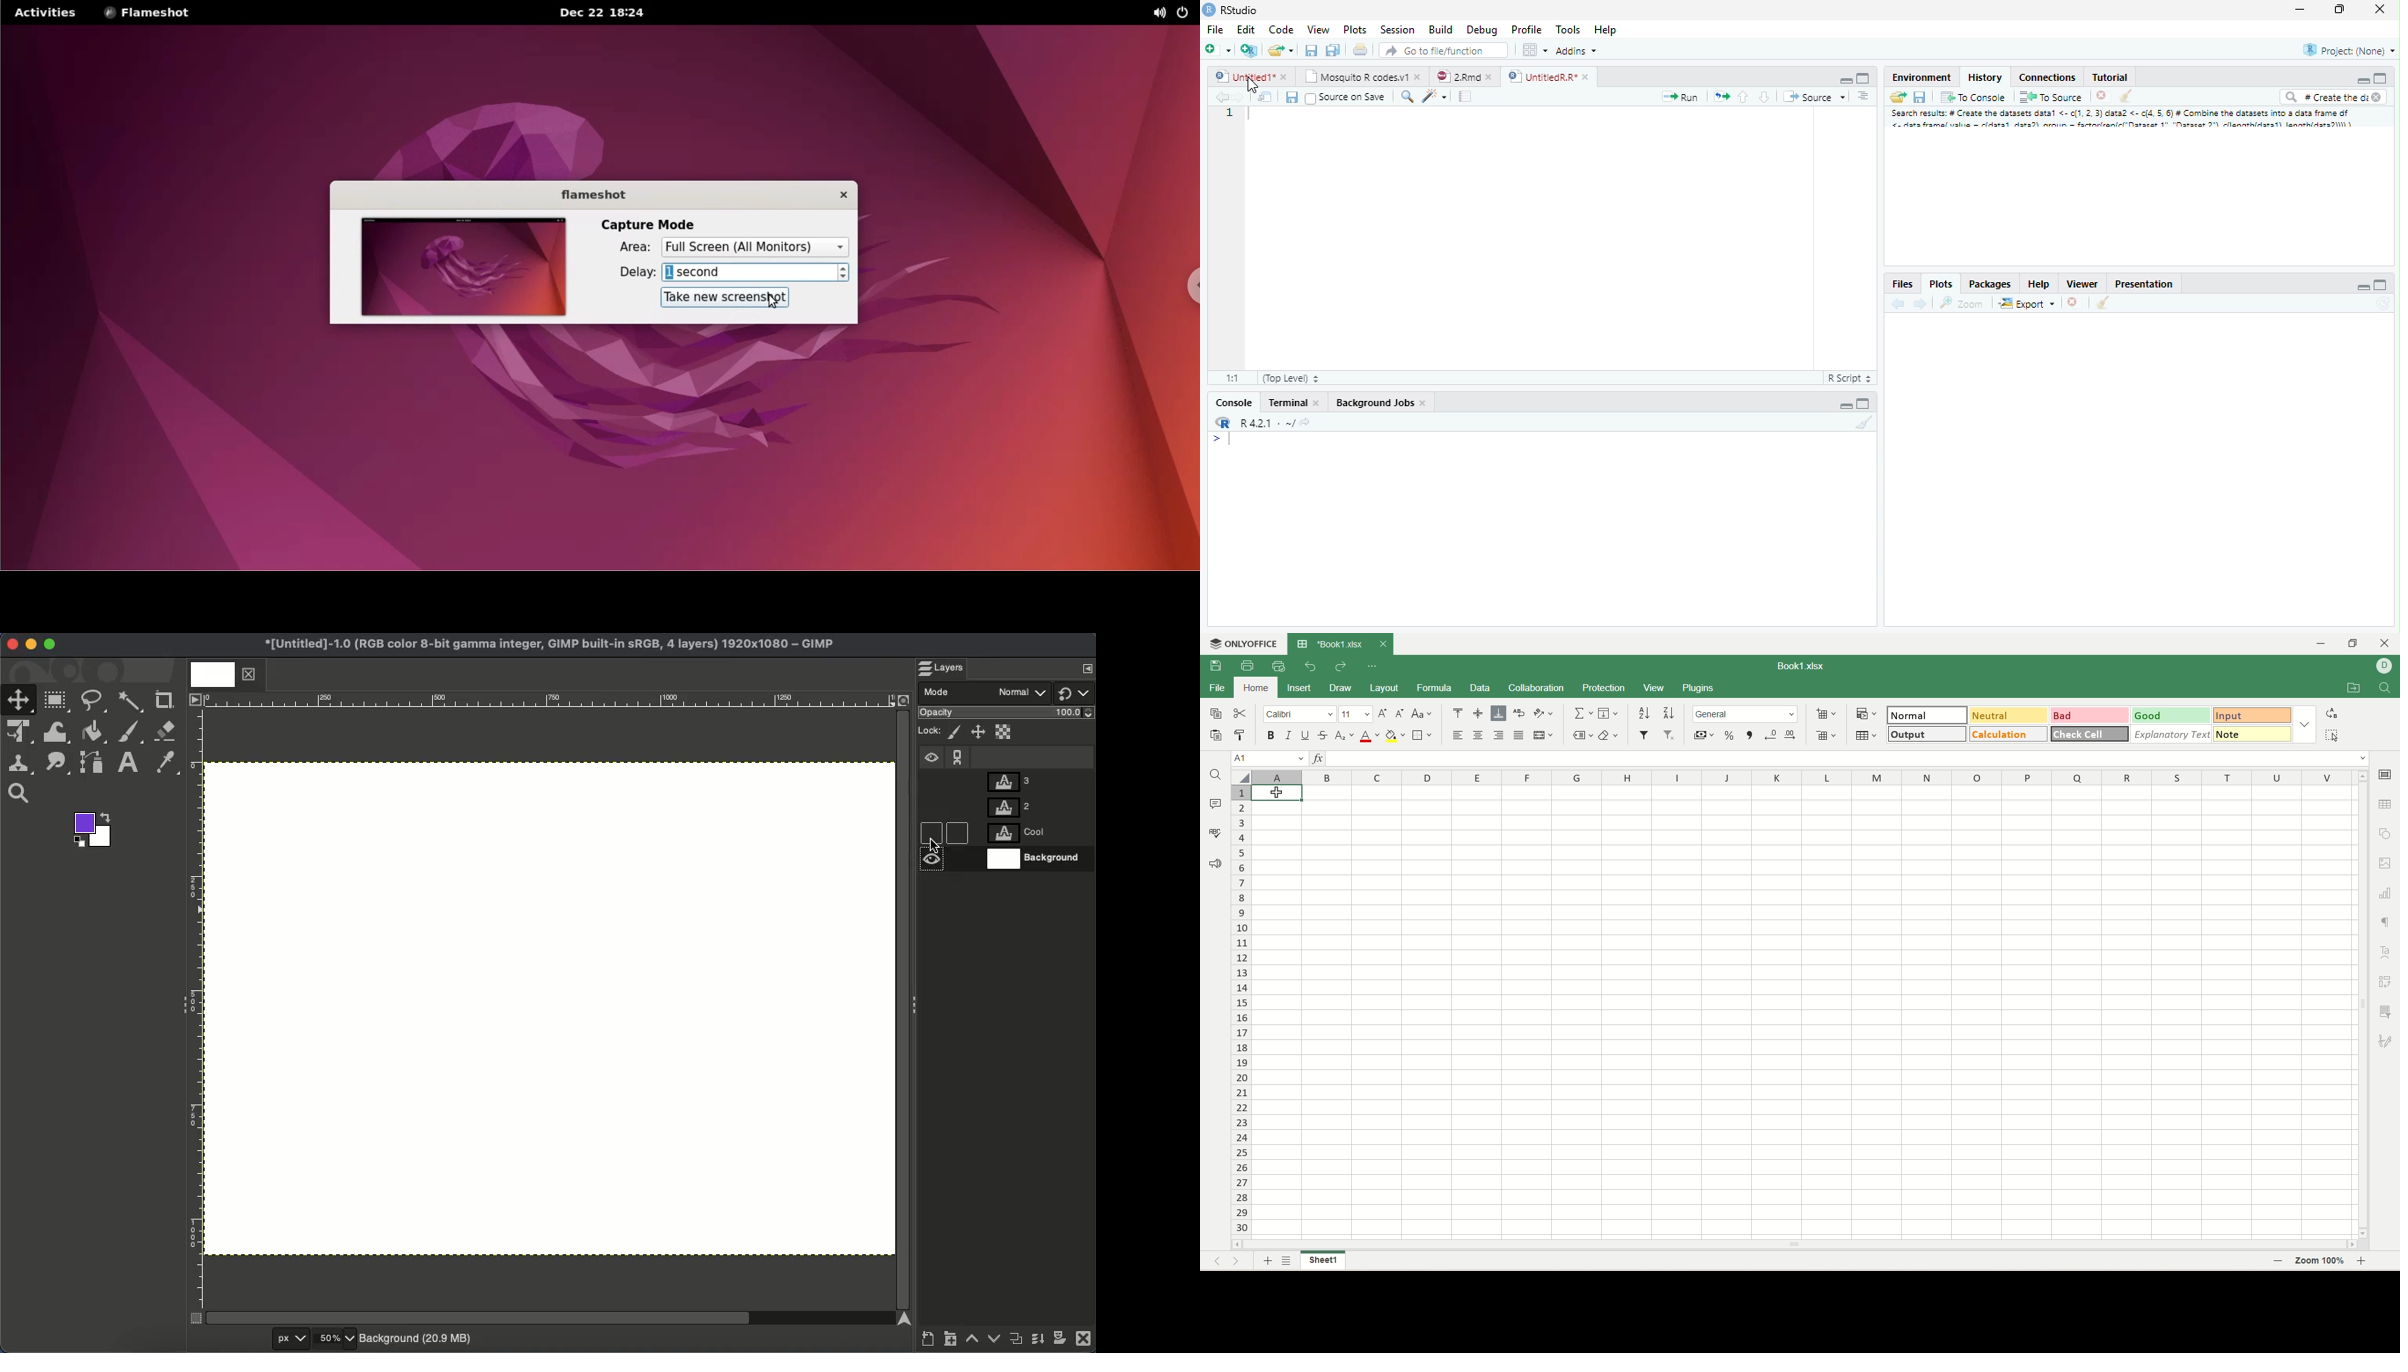 This screenshot has width=2408, height=1372. I want to click on Viewer, so click(2082, 284).